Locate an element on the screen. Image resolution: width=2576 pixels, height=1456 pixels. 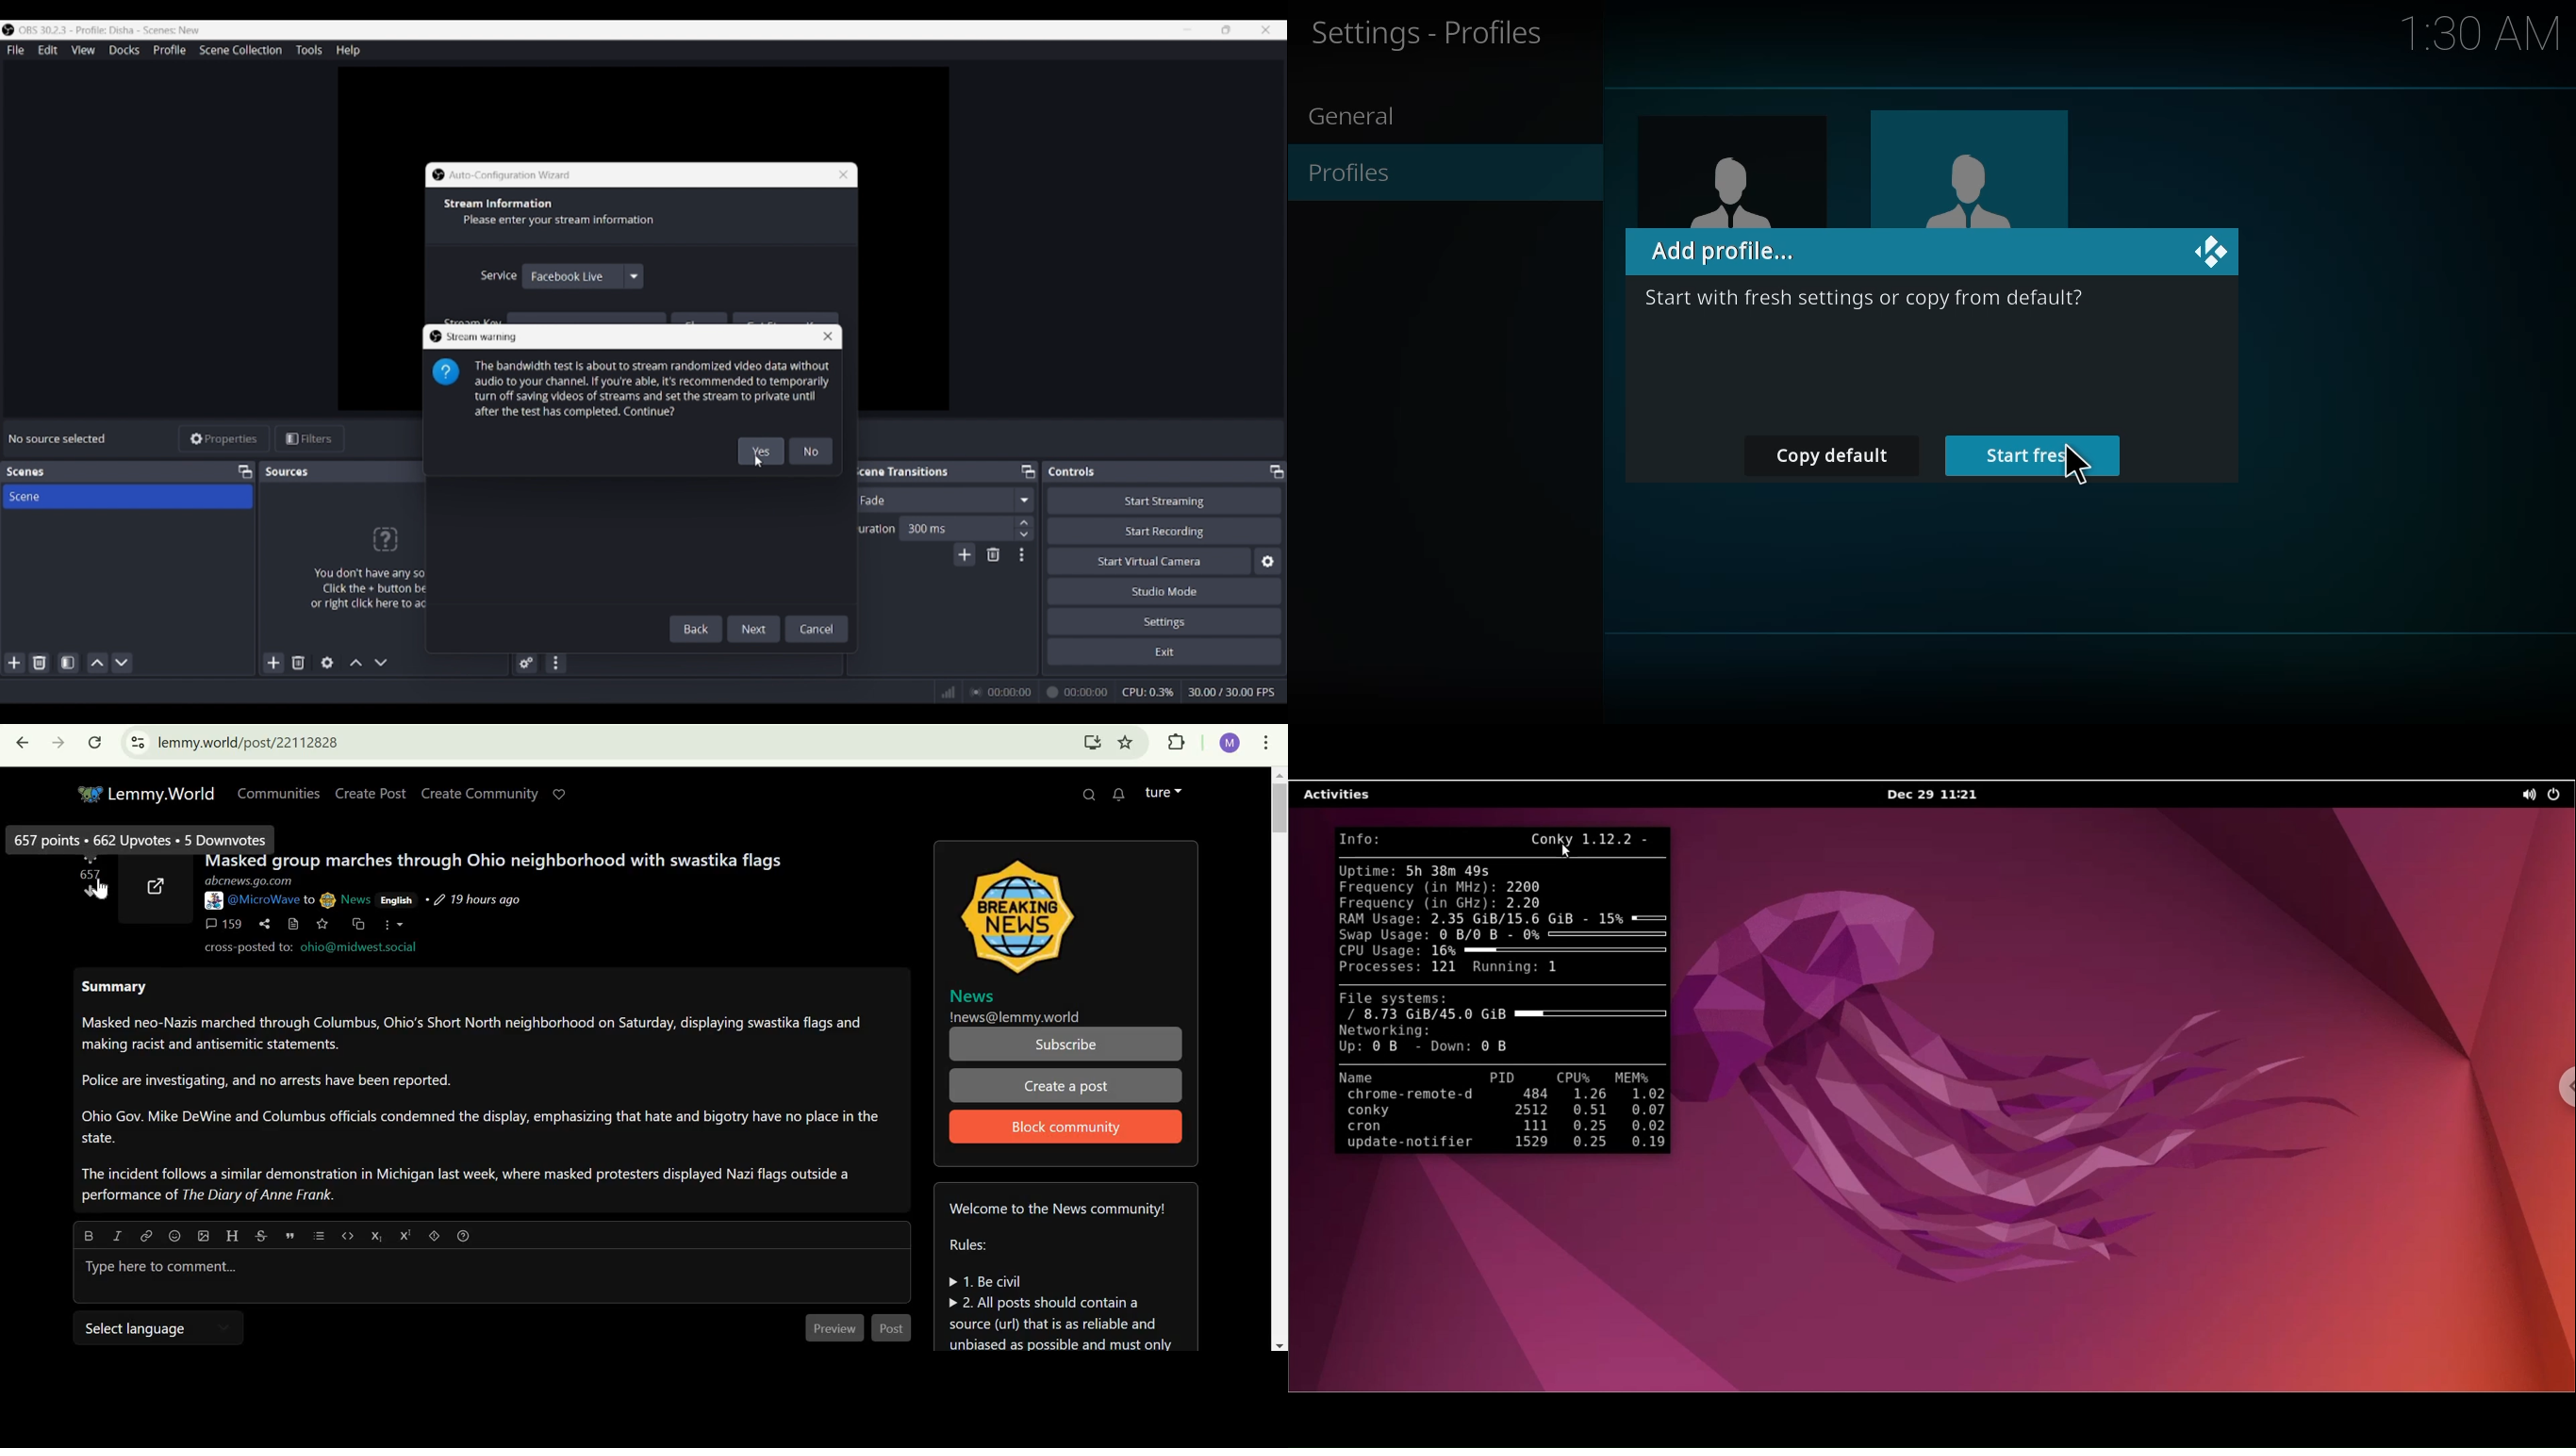
Close interface is located at coordinates (1266, 29).